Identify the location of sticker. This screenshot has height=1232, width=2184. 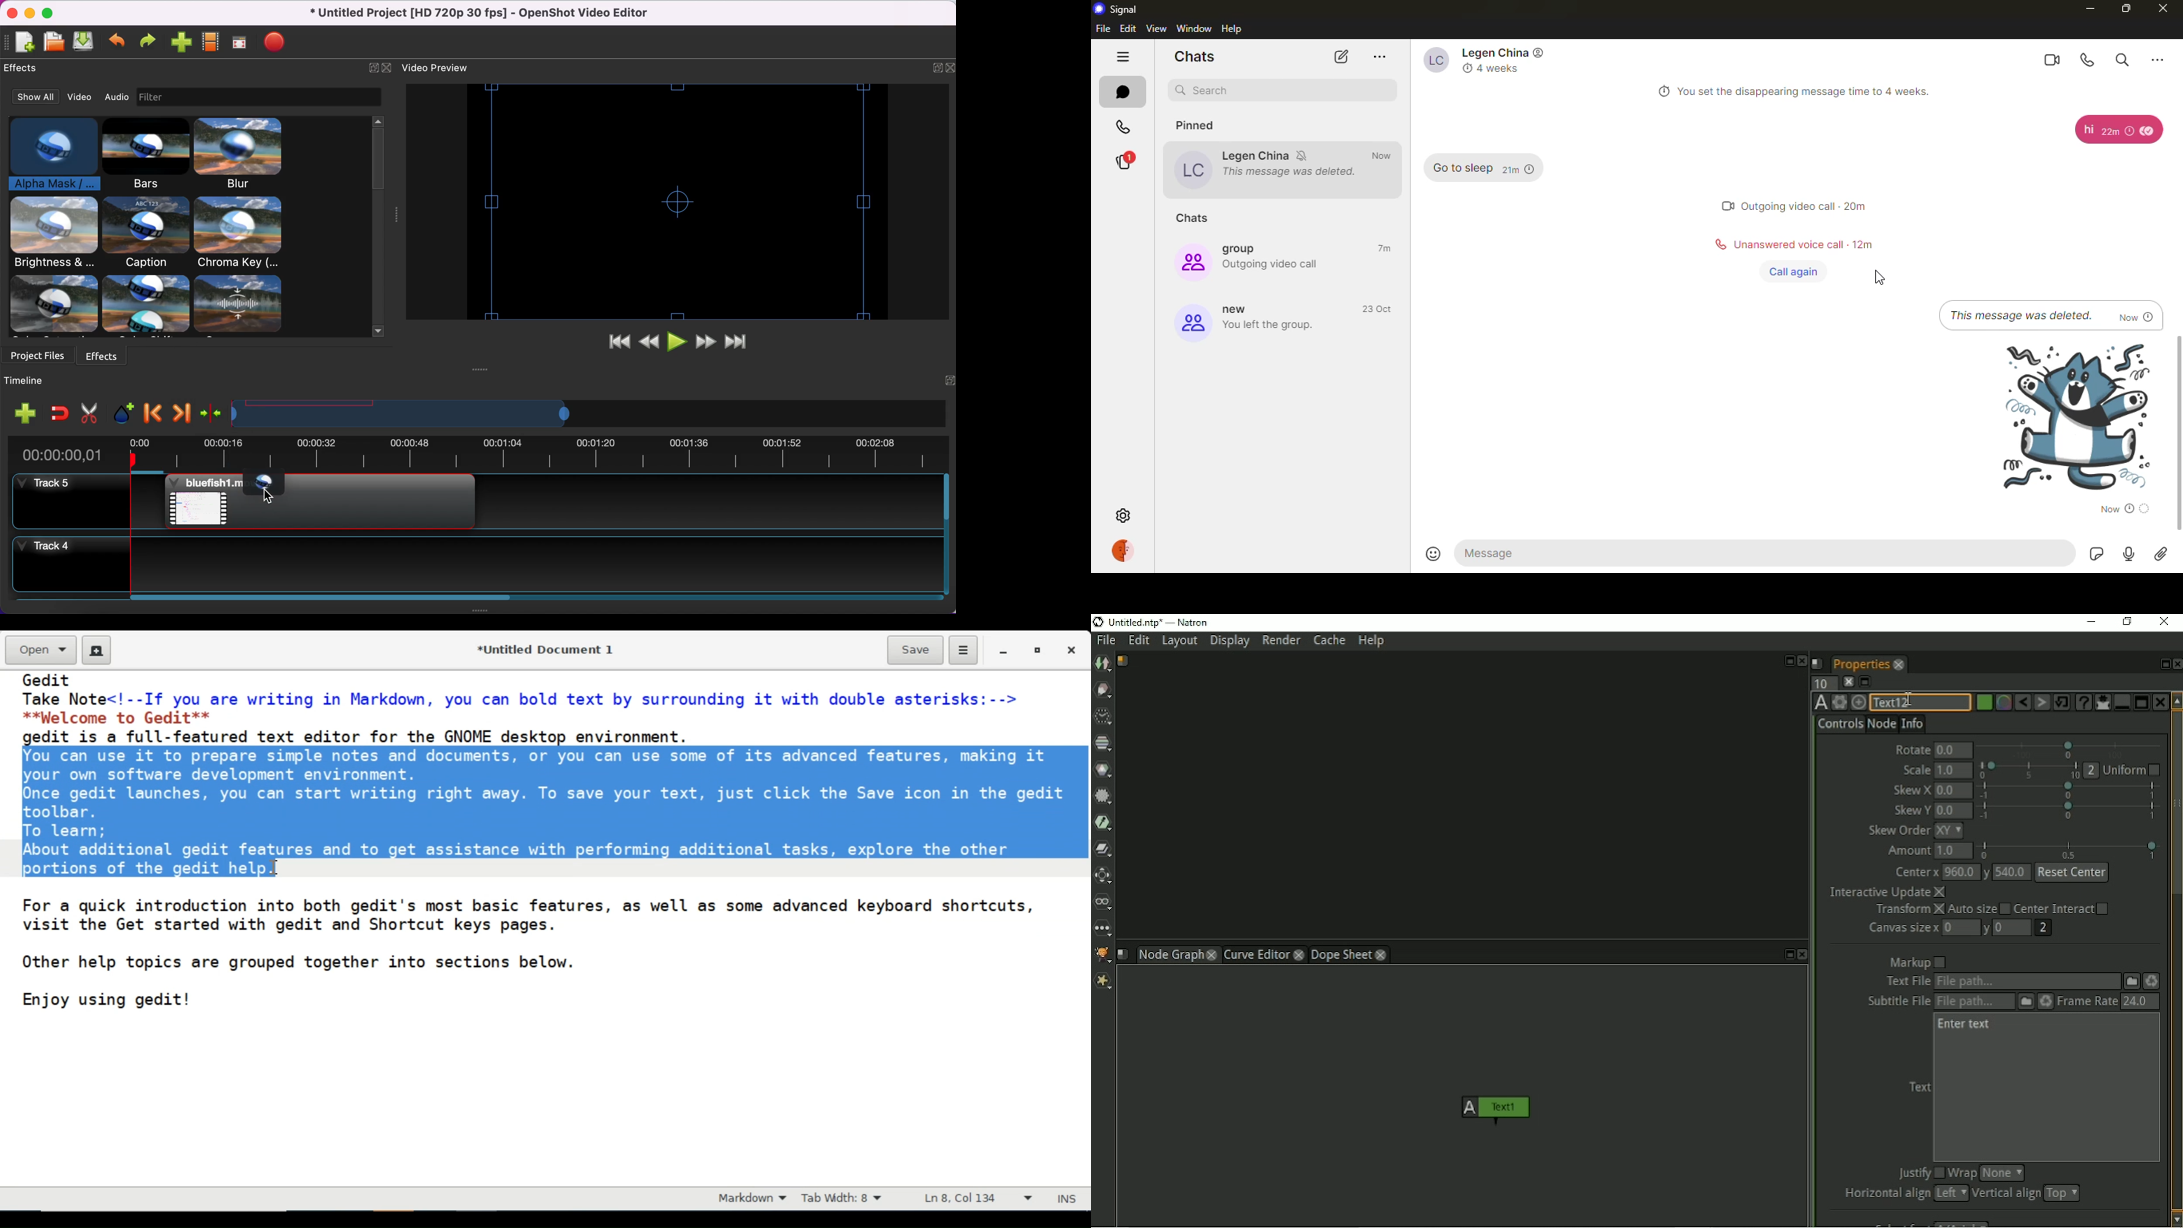
(2093, 554).